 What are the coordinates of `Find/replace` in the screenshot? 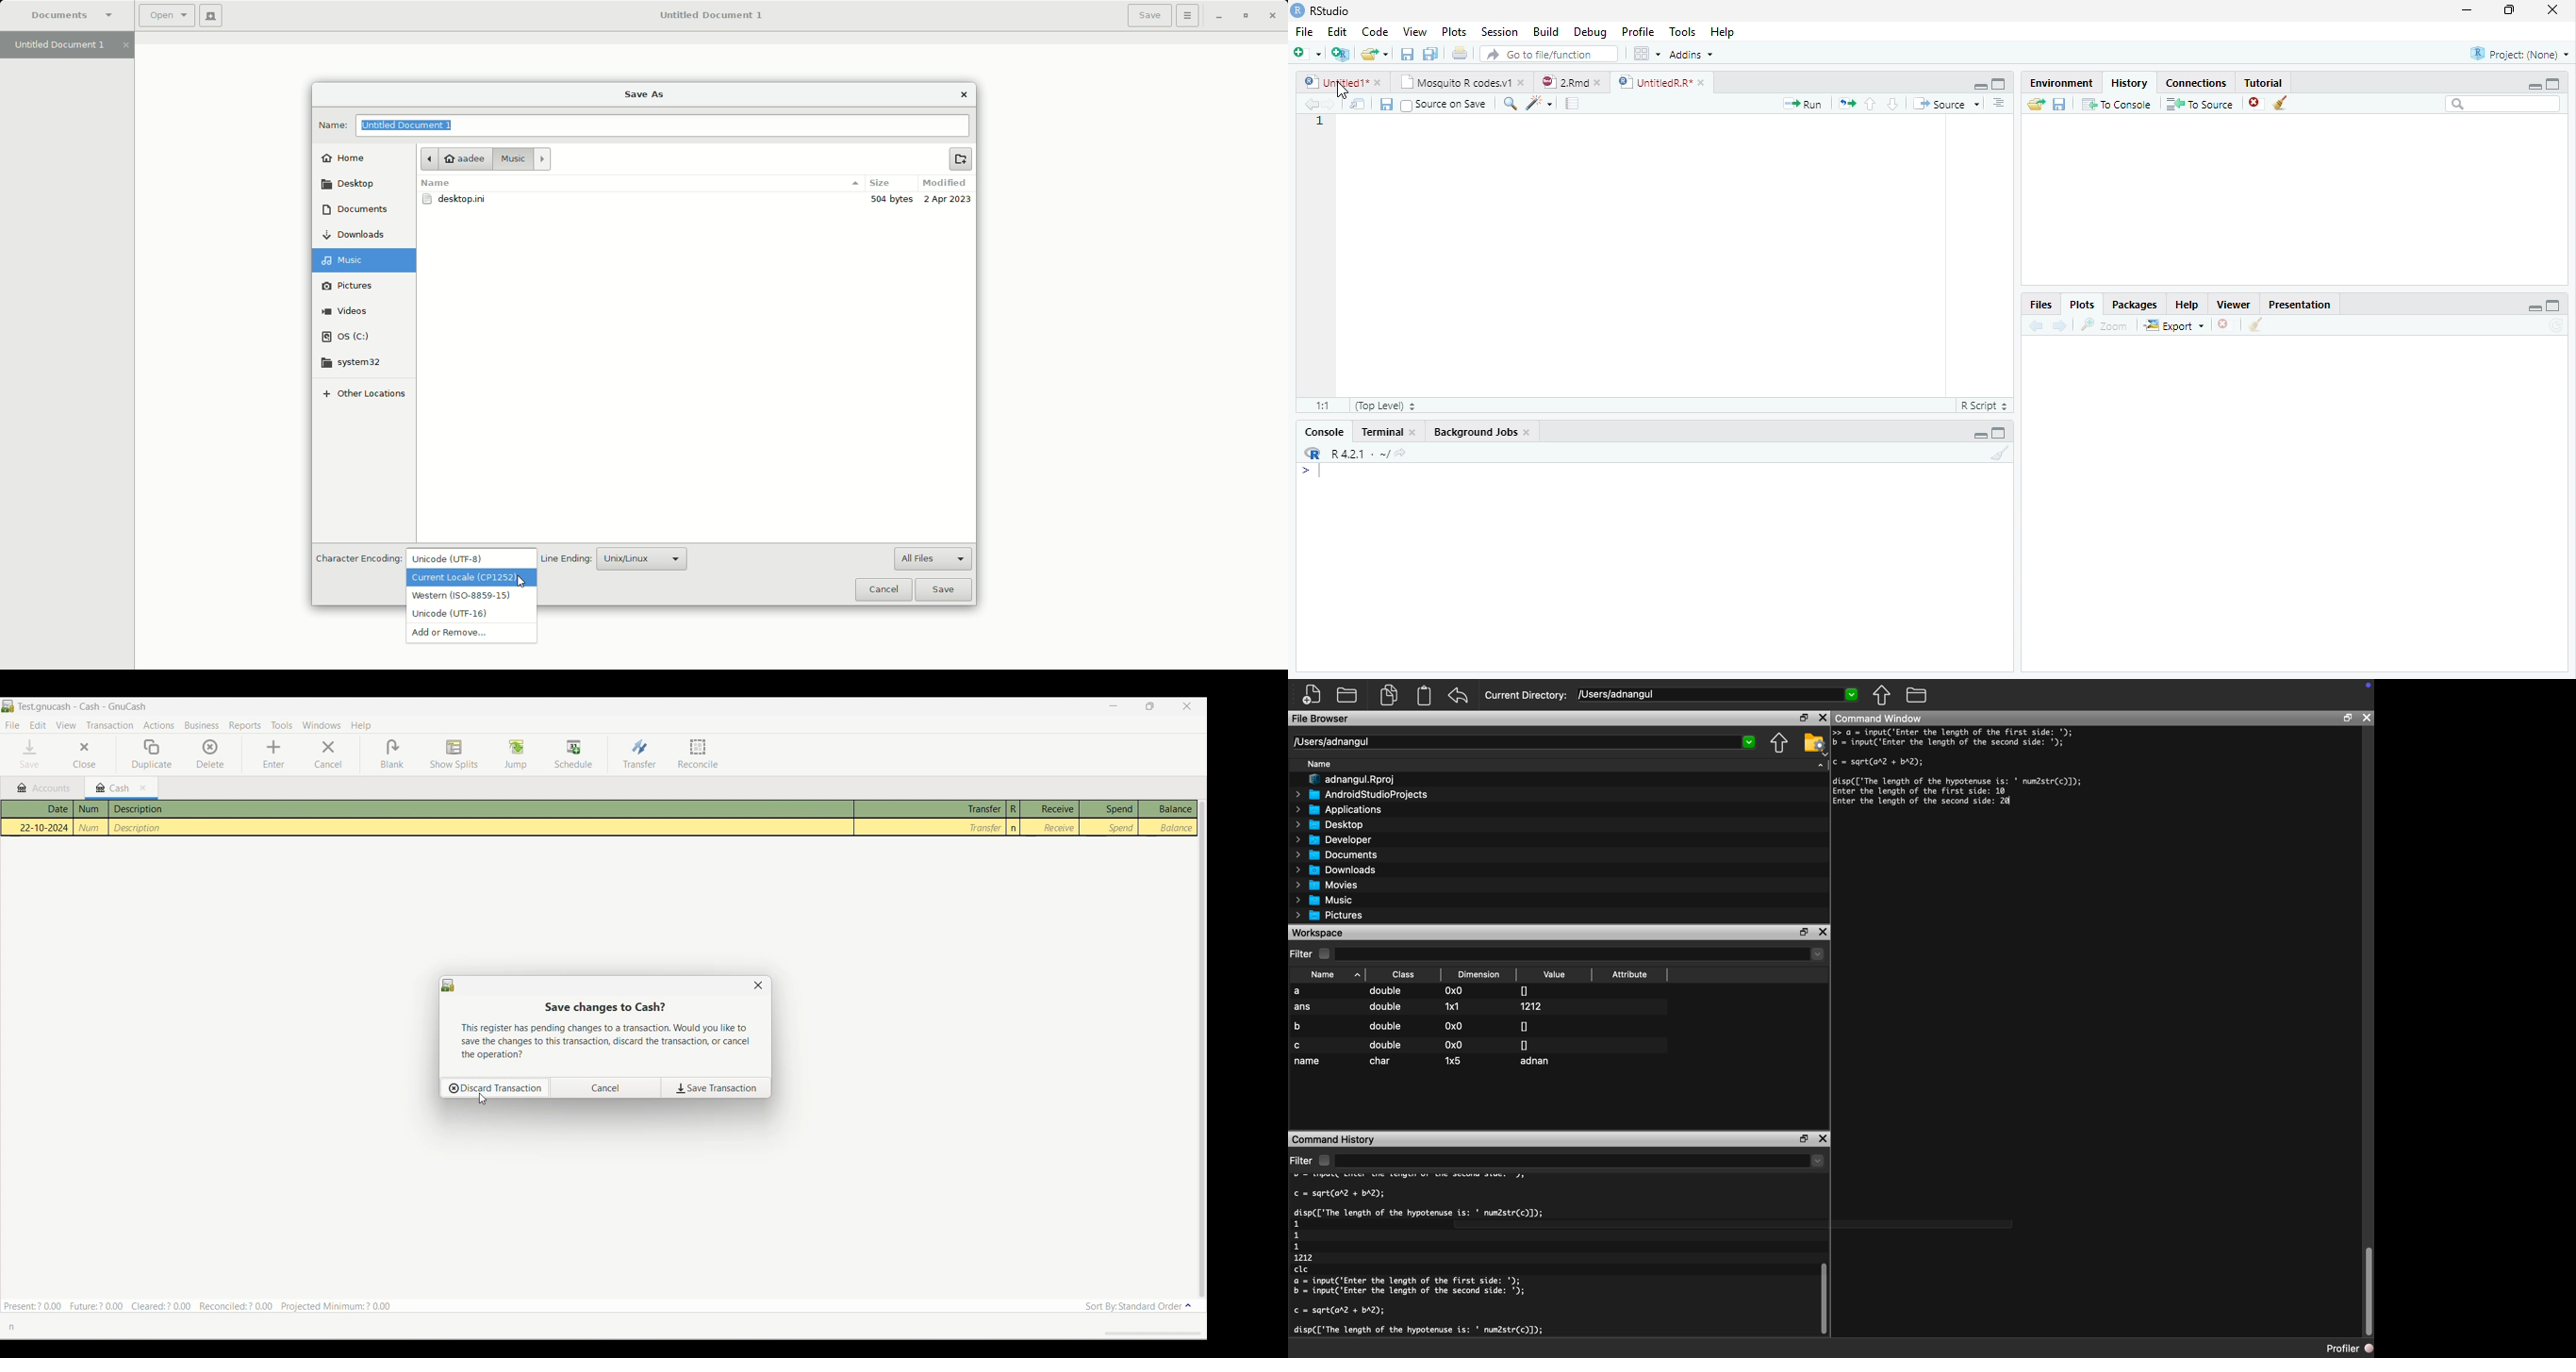 It's located at (1509, 104).